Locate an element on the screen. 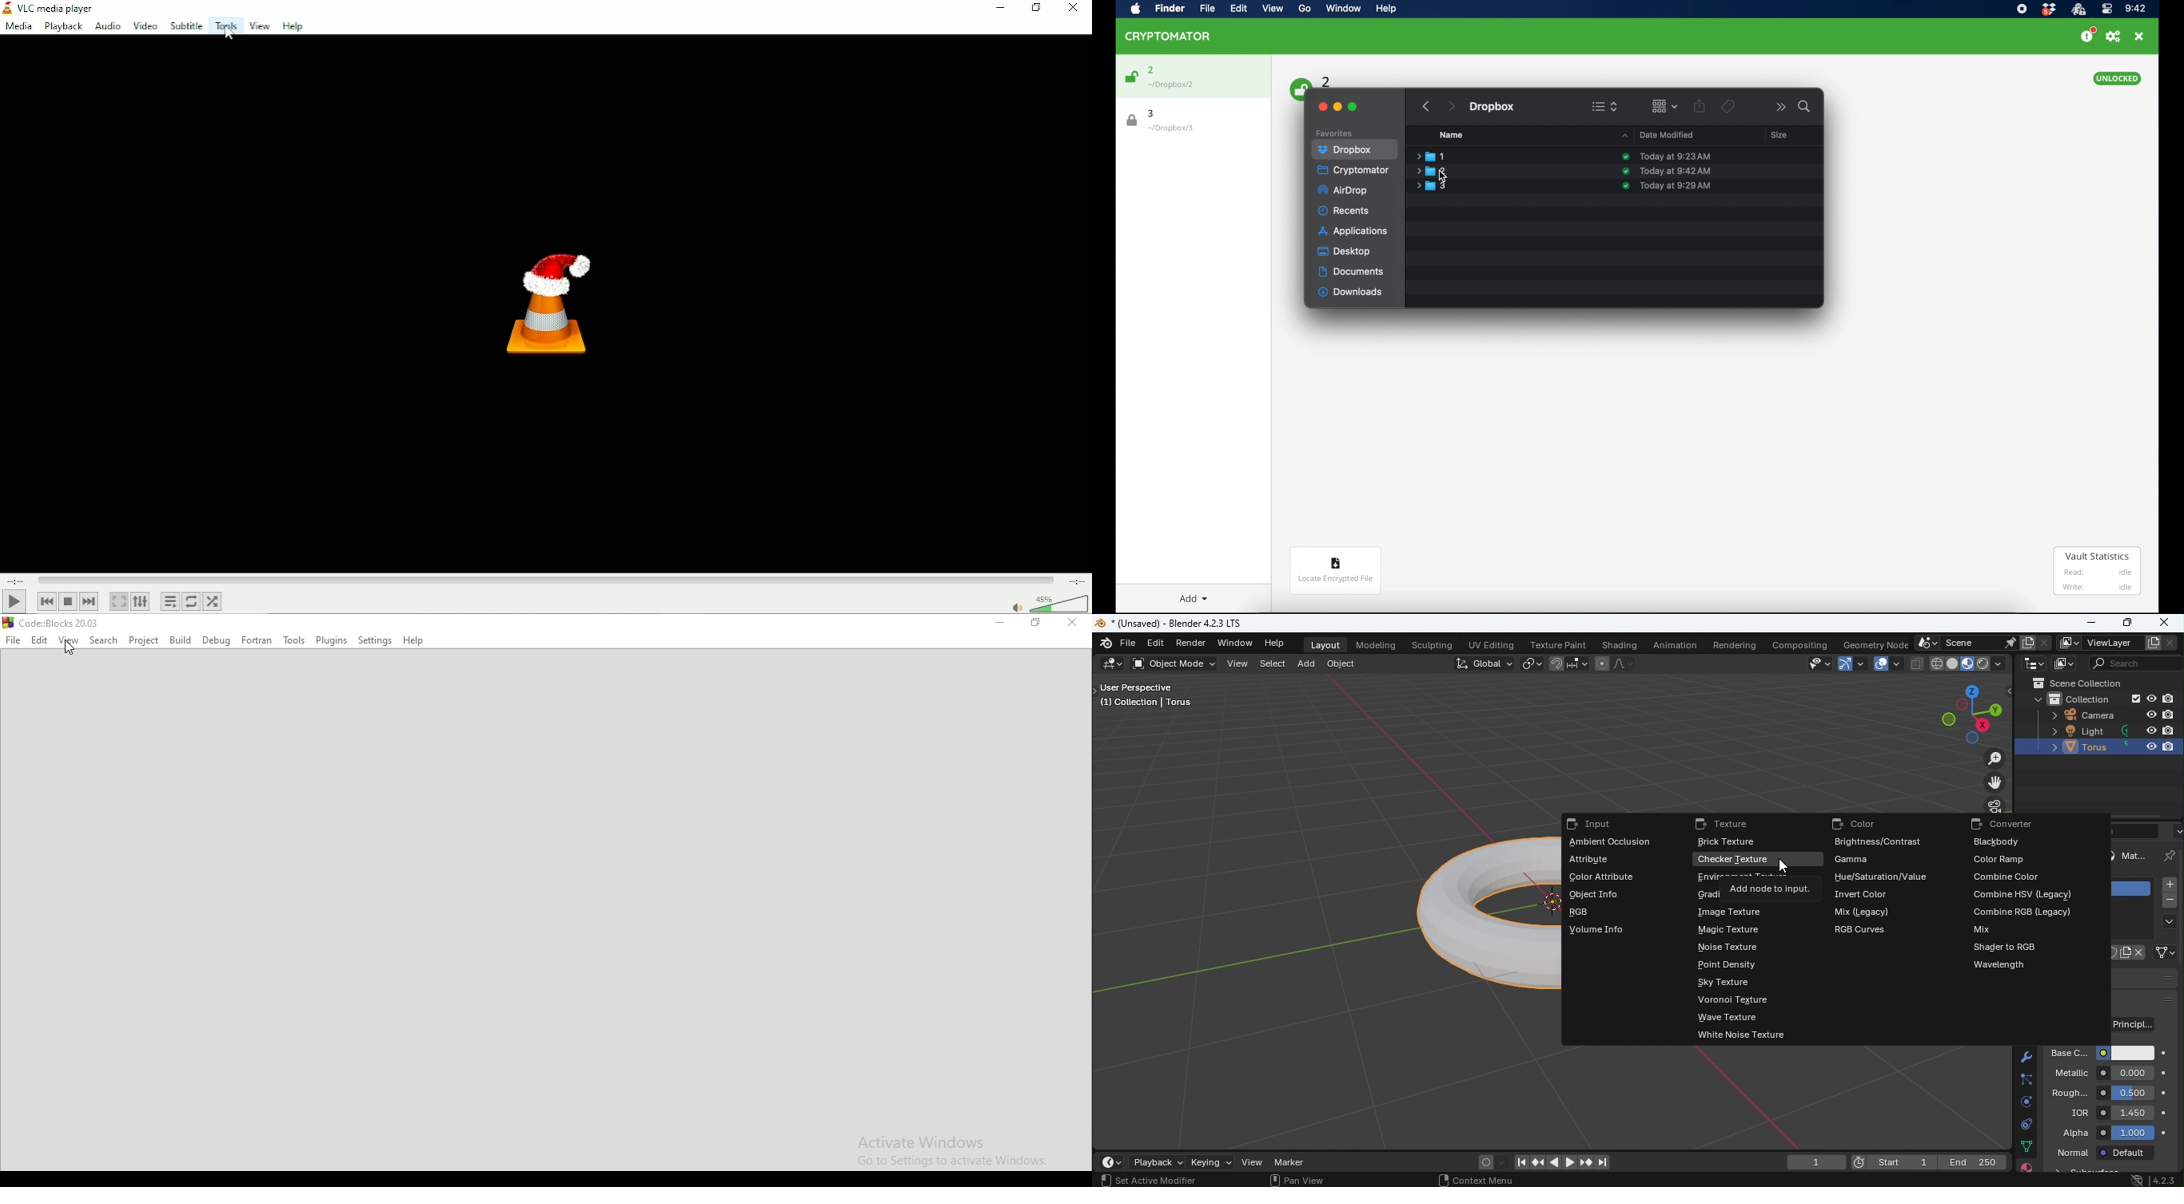  previous is located at coordinates (1426, 106).